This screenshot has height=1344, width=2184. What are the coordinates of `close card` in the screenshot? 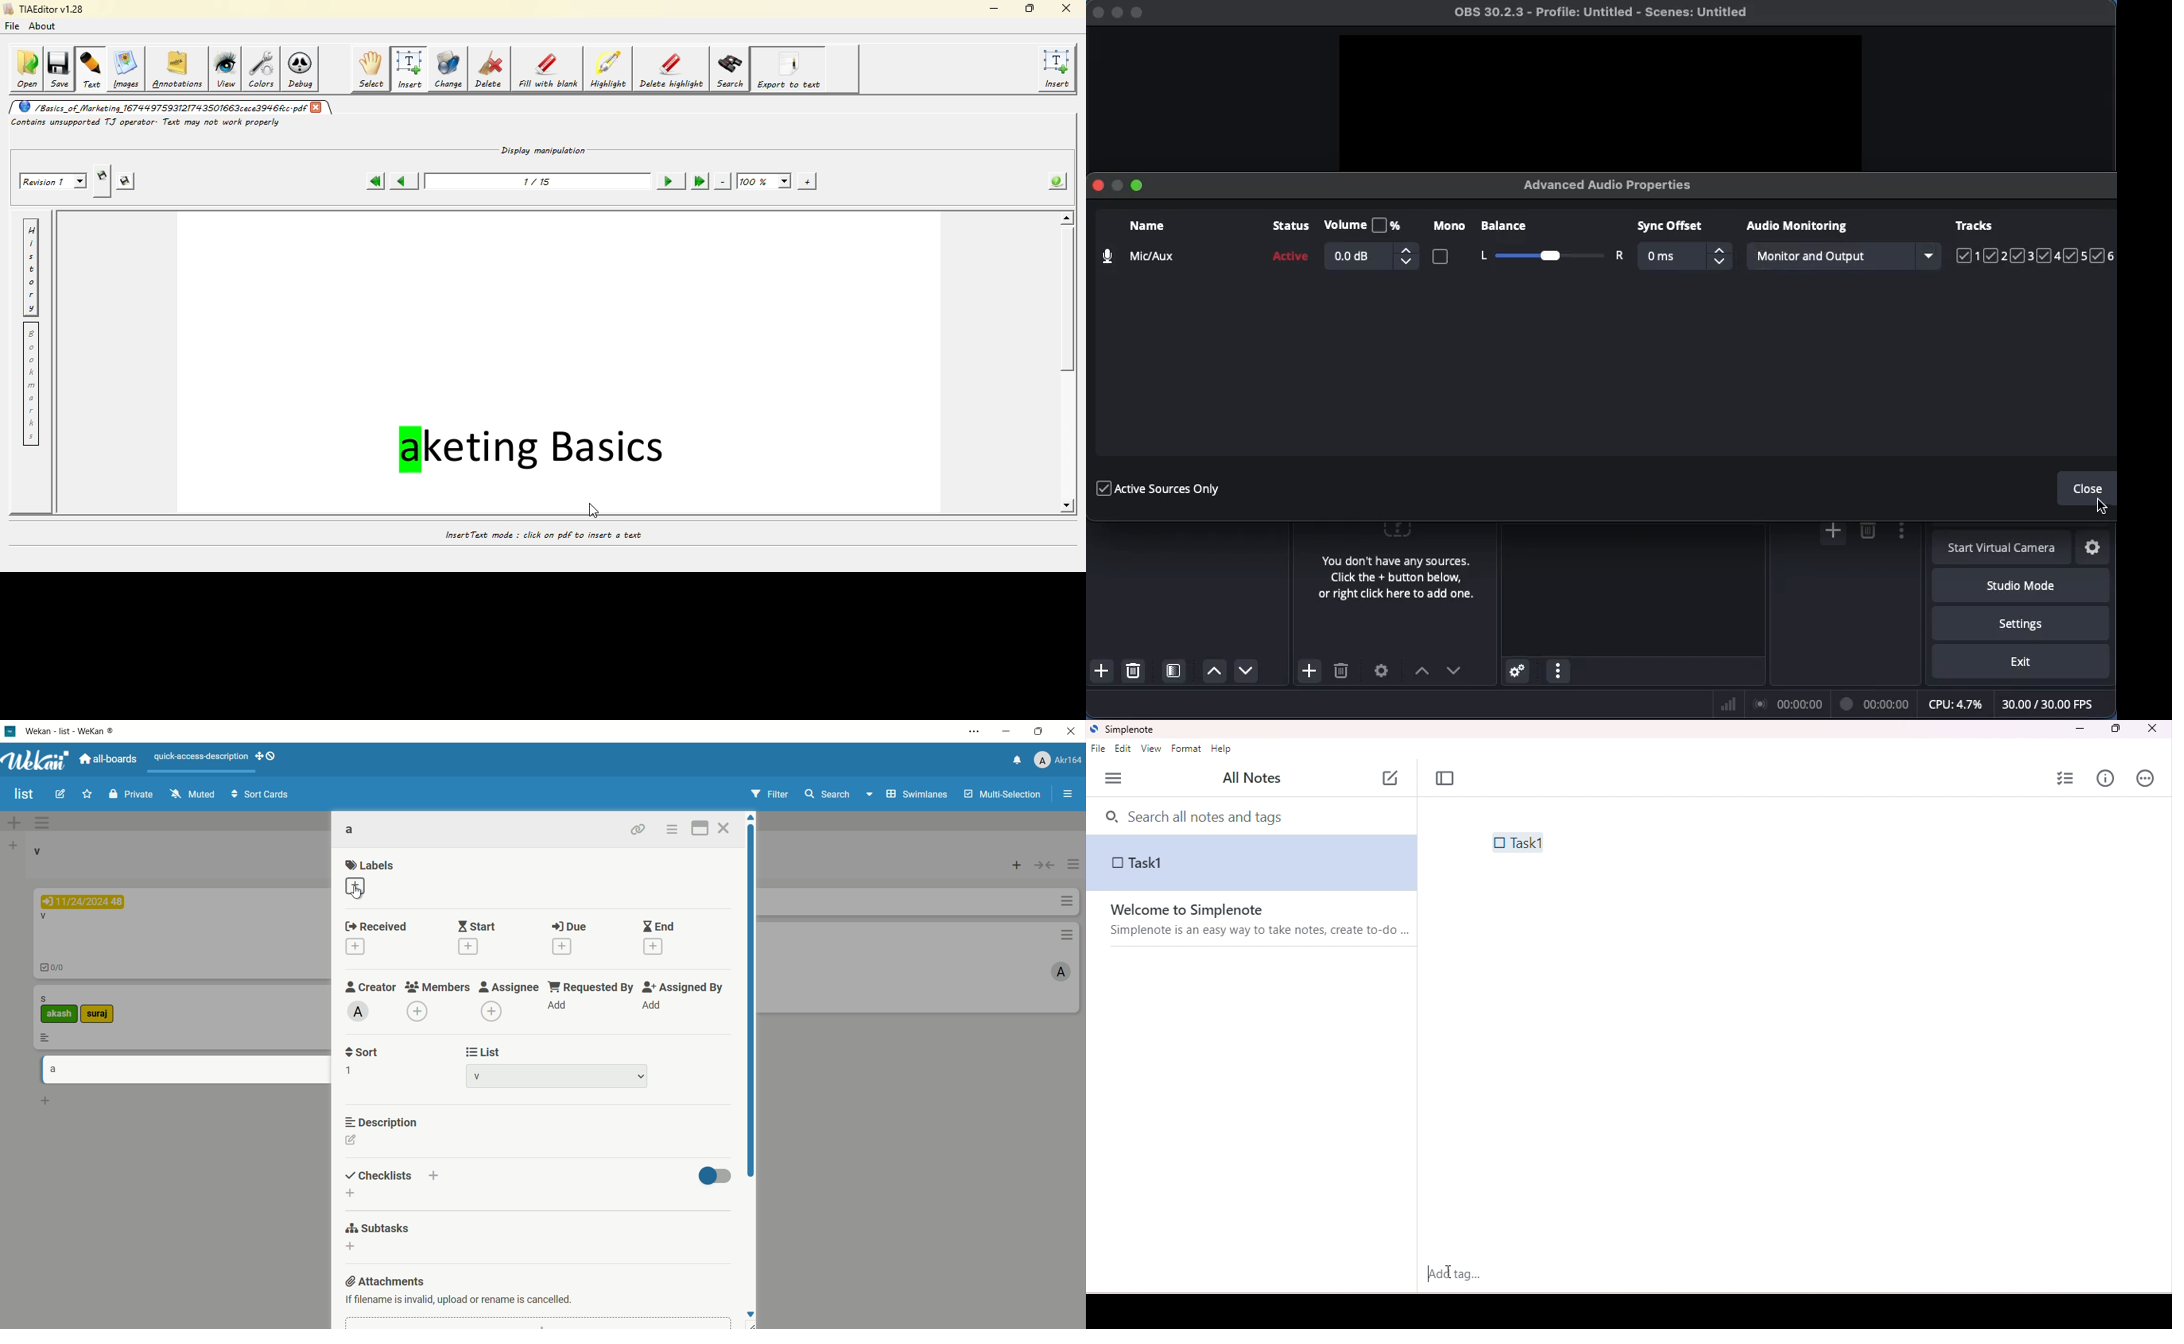 It's located at (725, 830).